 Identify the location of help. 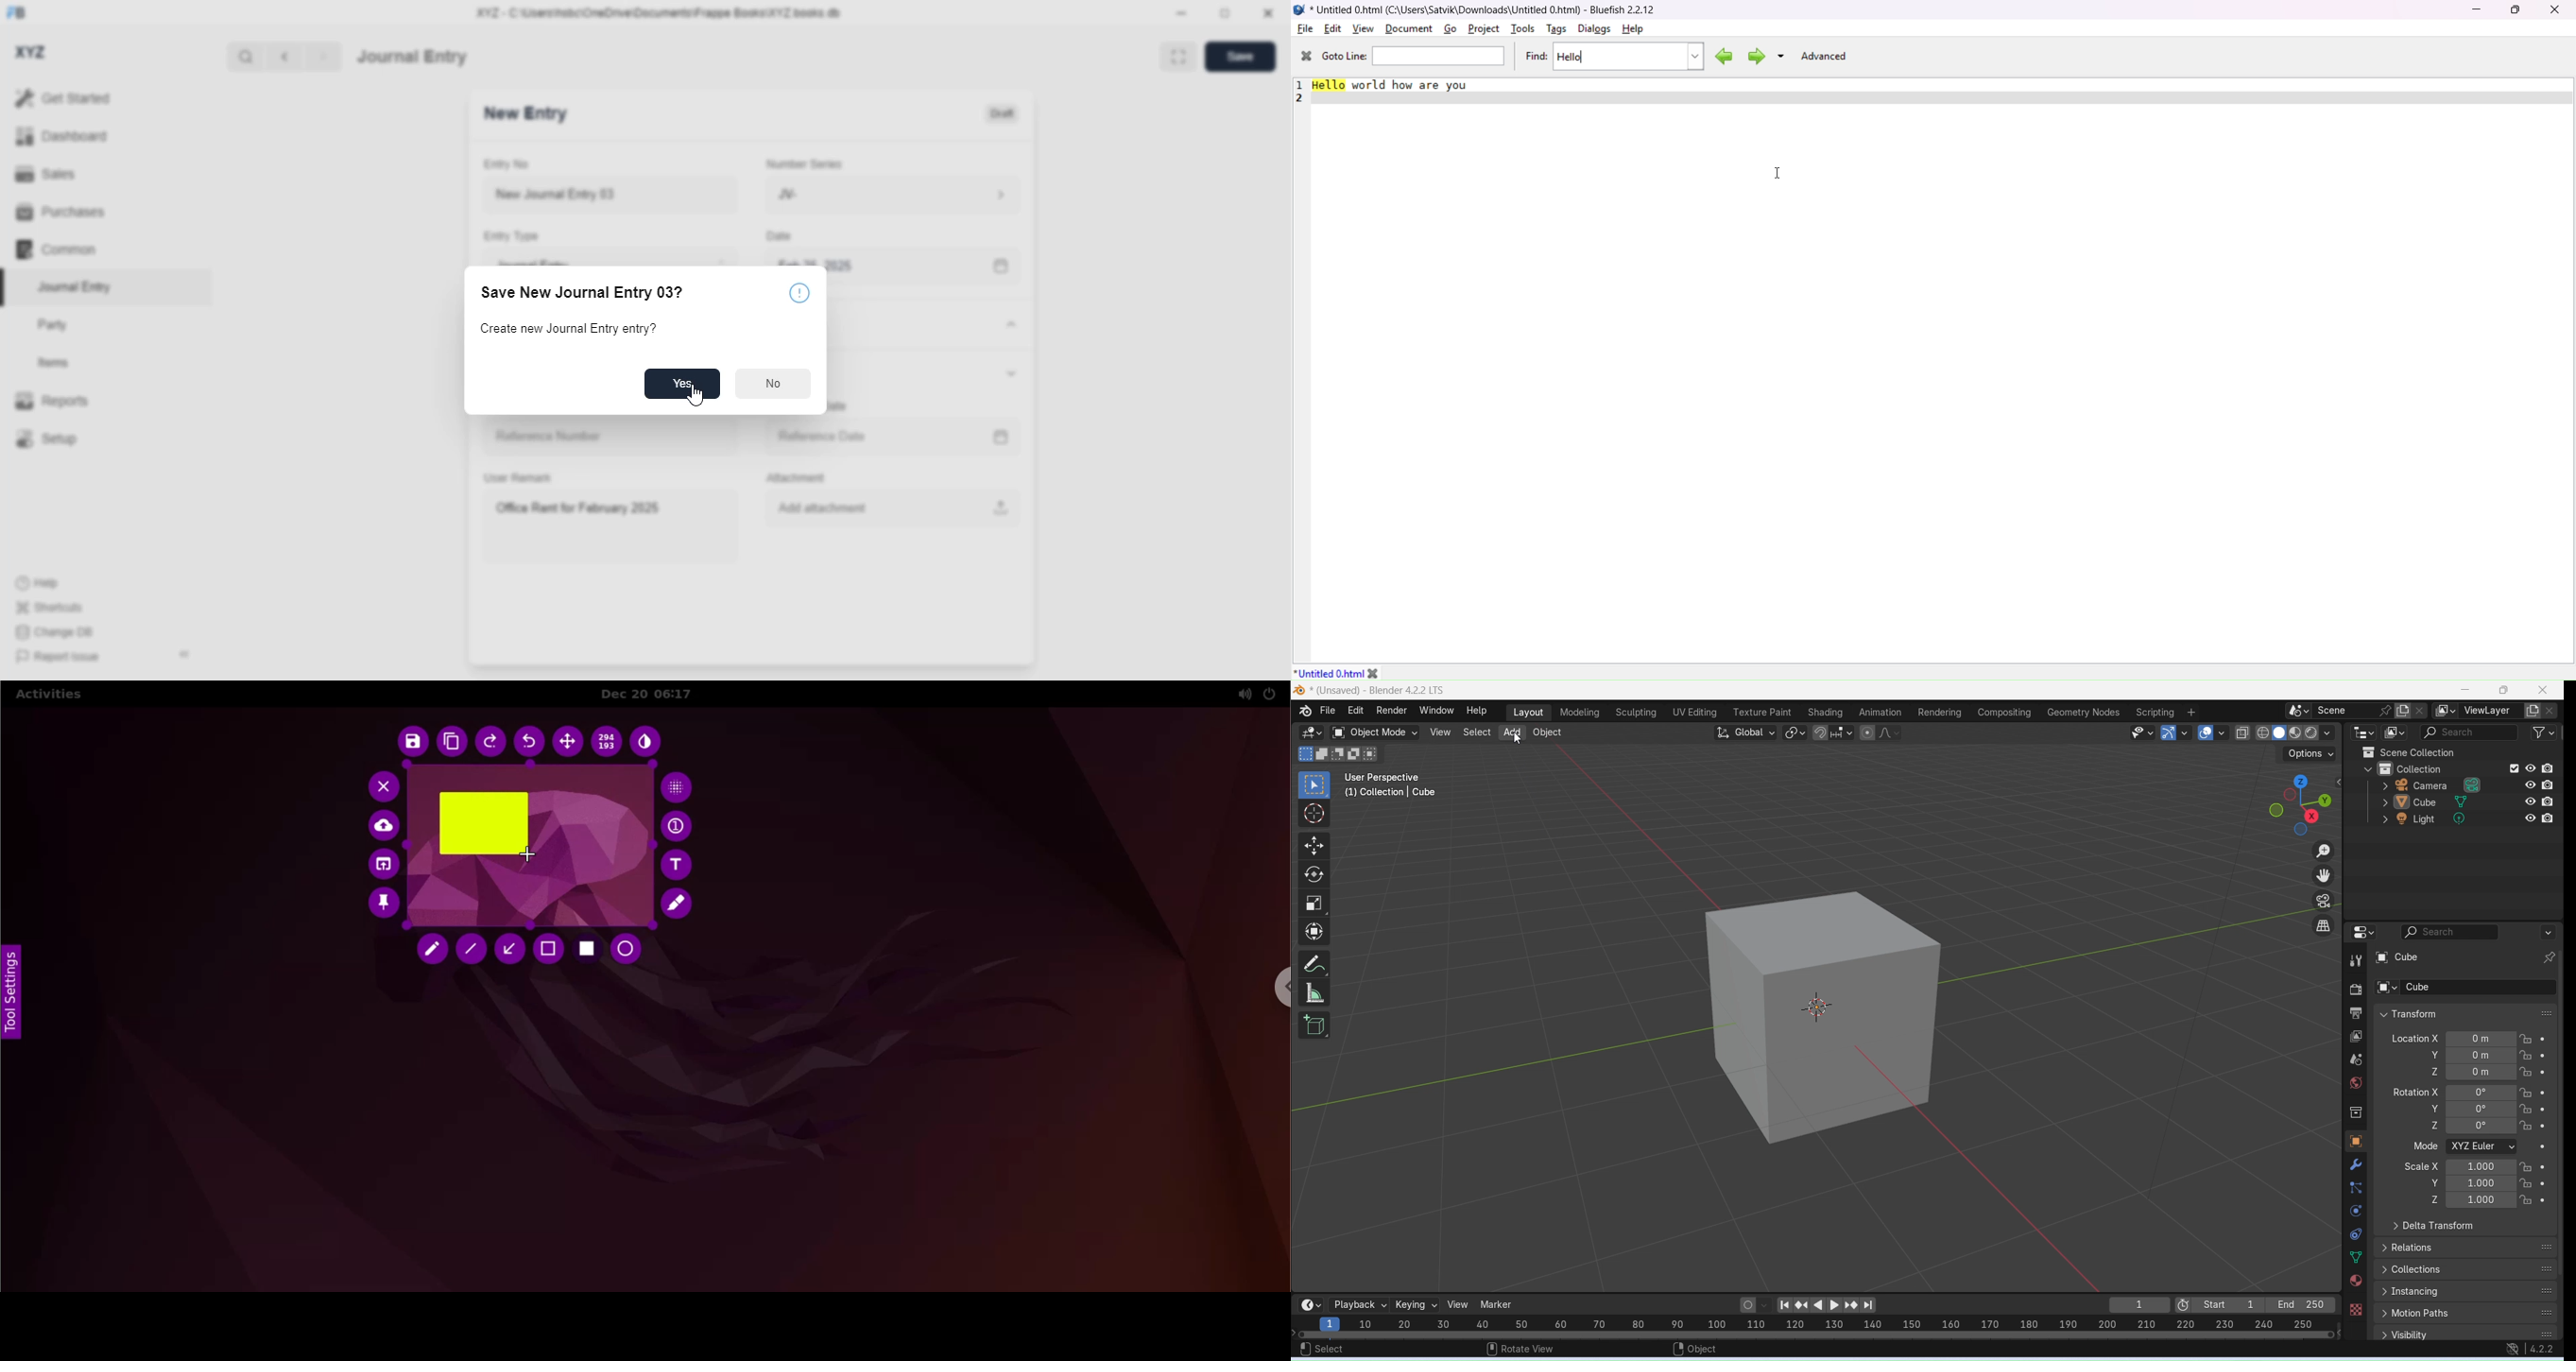
(1632, 30).